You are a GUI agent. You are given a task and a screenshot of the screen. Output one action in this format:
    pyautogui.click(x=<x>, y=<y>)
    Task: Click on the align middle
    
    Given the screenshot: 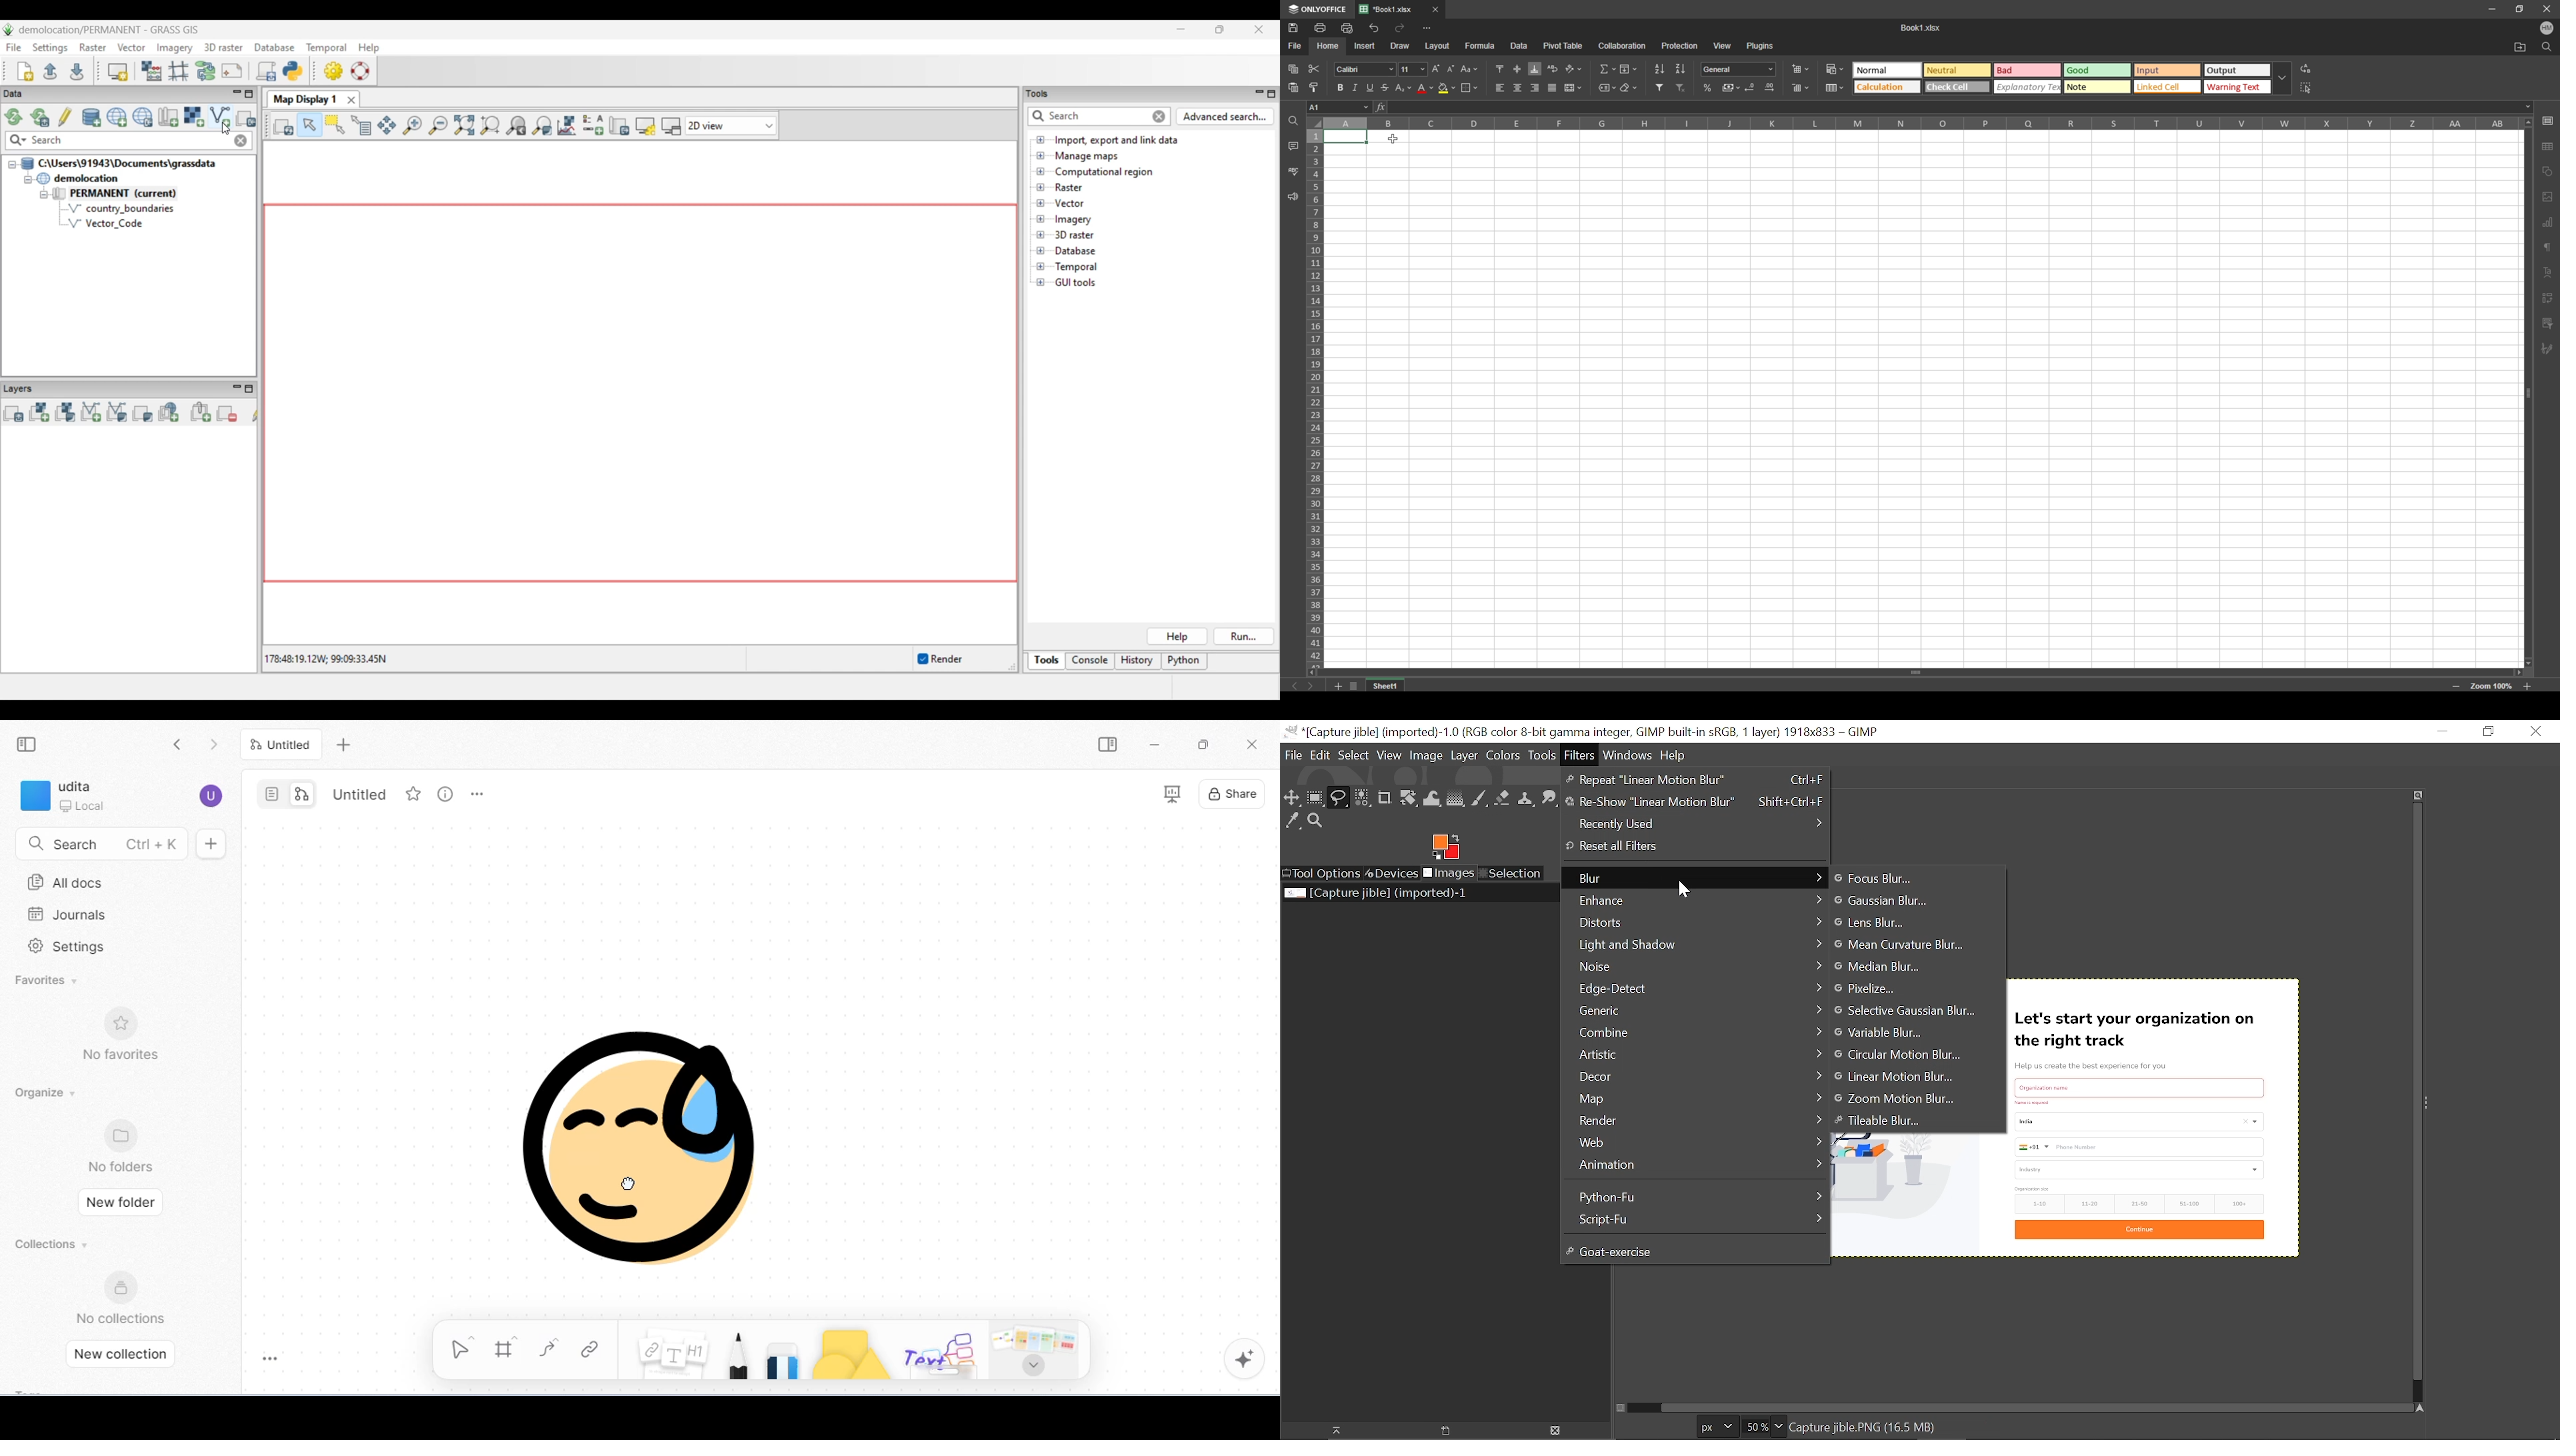 What is the action you would take?
    pyautogui.click(x=1517, y=68)
    